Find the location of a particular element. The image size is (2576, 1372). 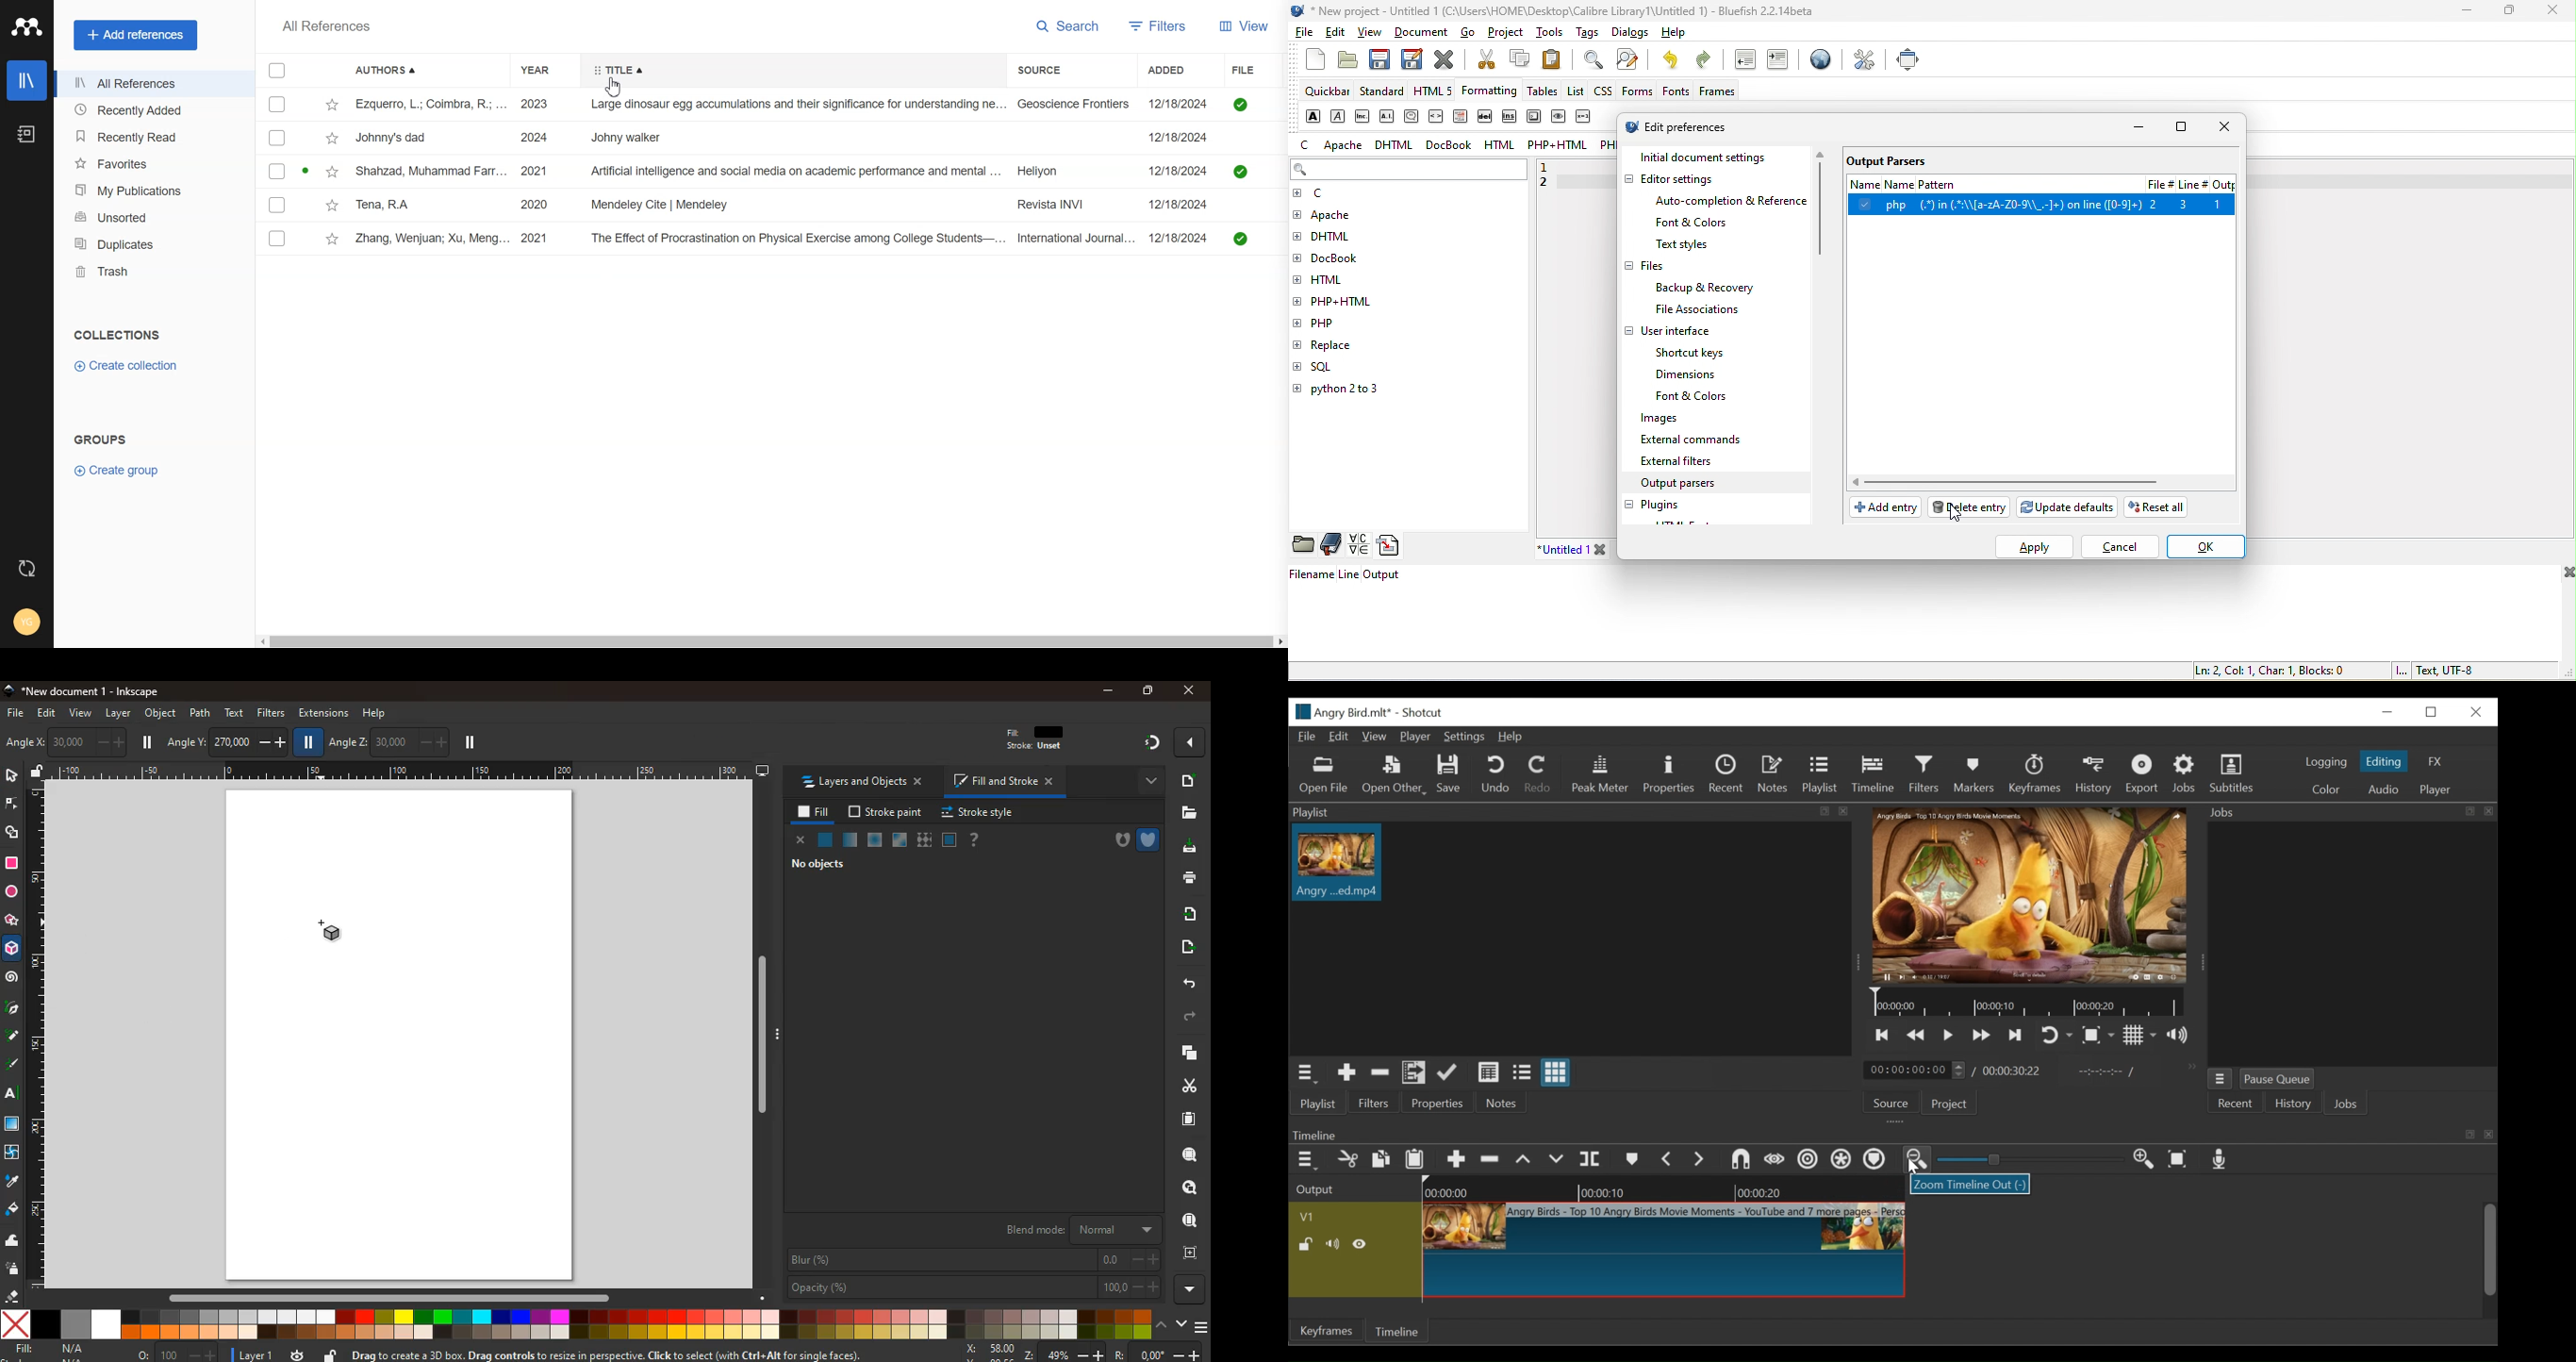

Audio is located at coordinates (2383, 789).